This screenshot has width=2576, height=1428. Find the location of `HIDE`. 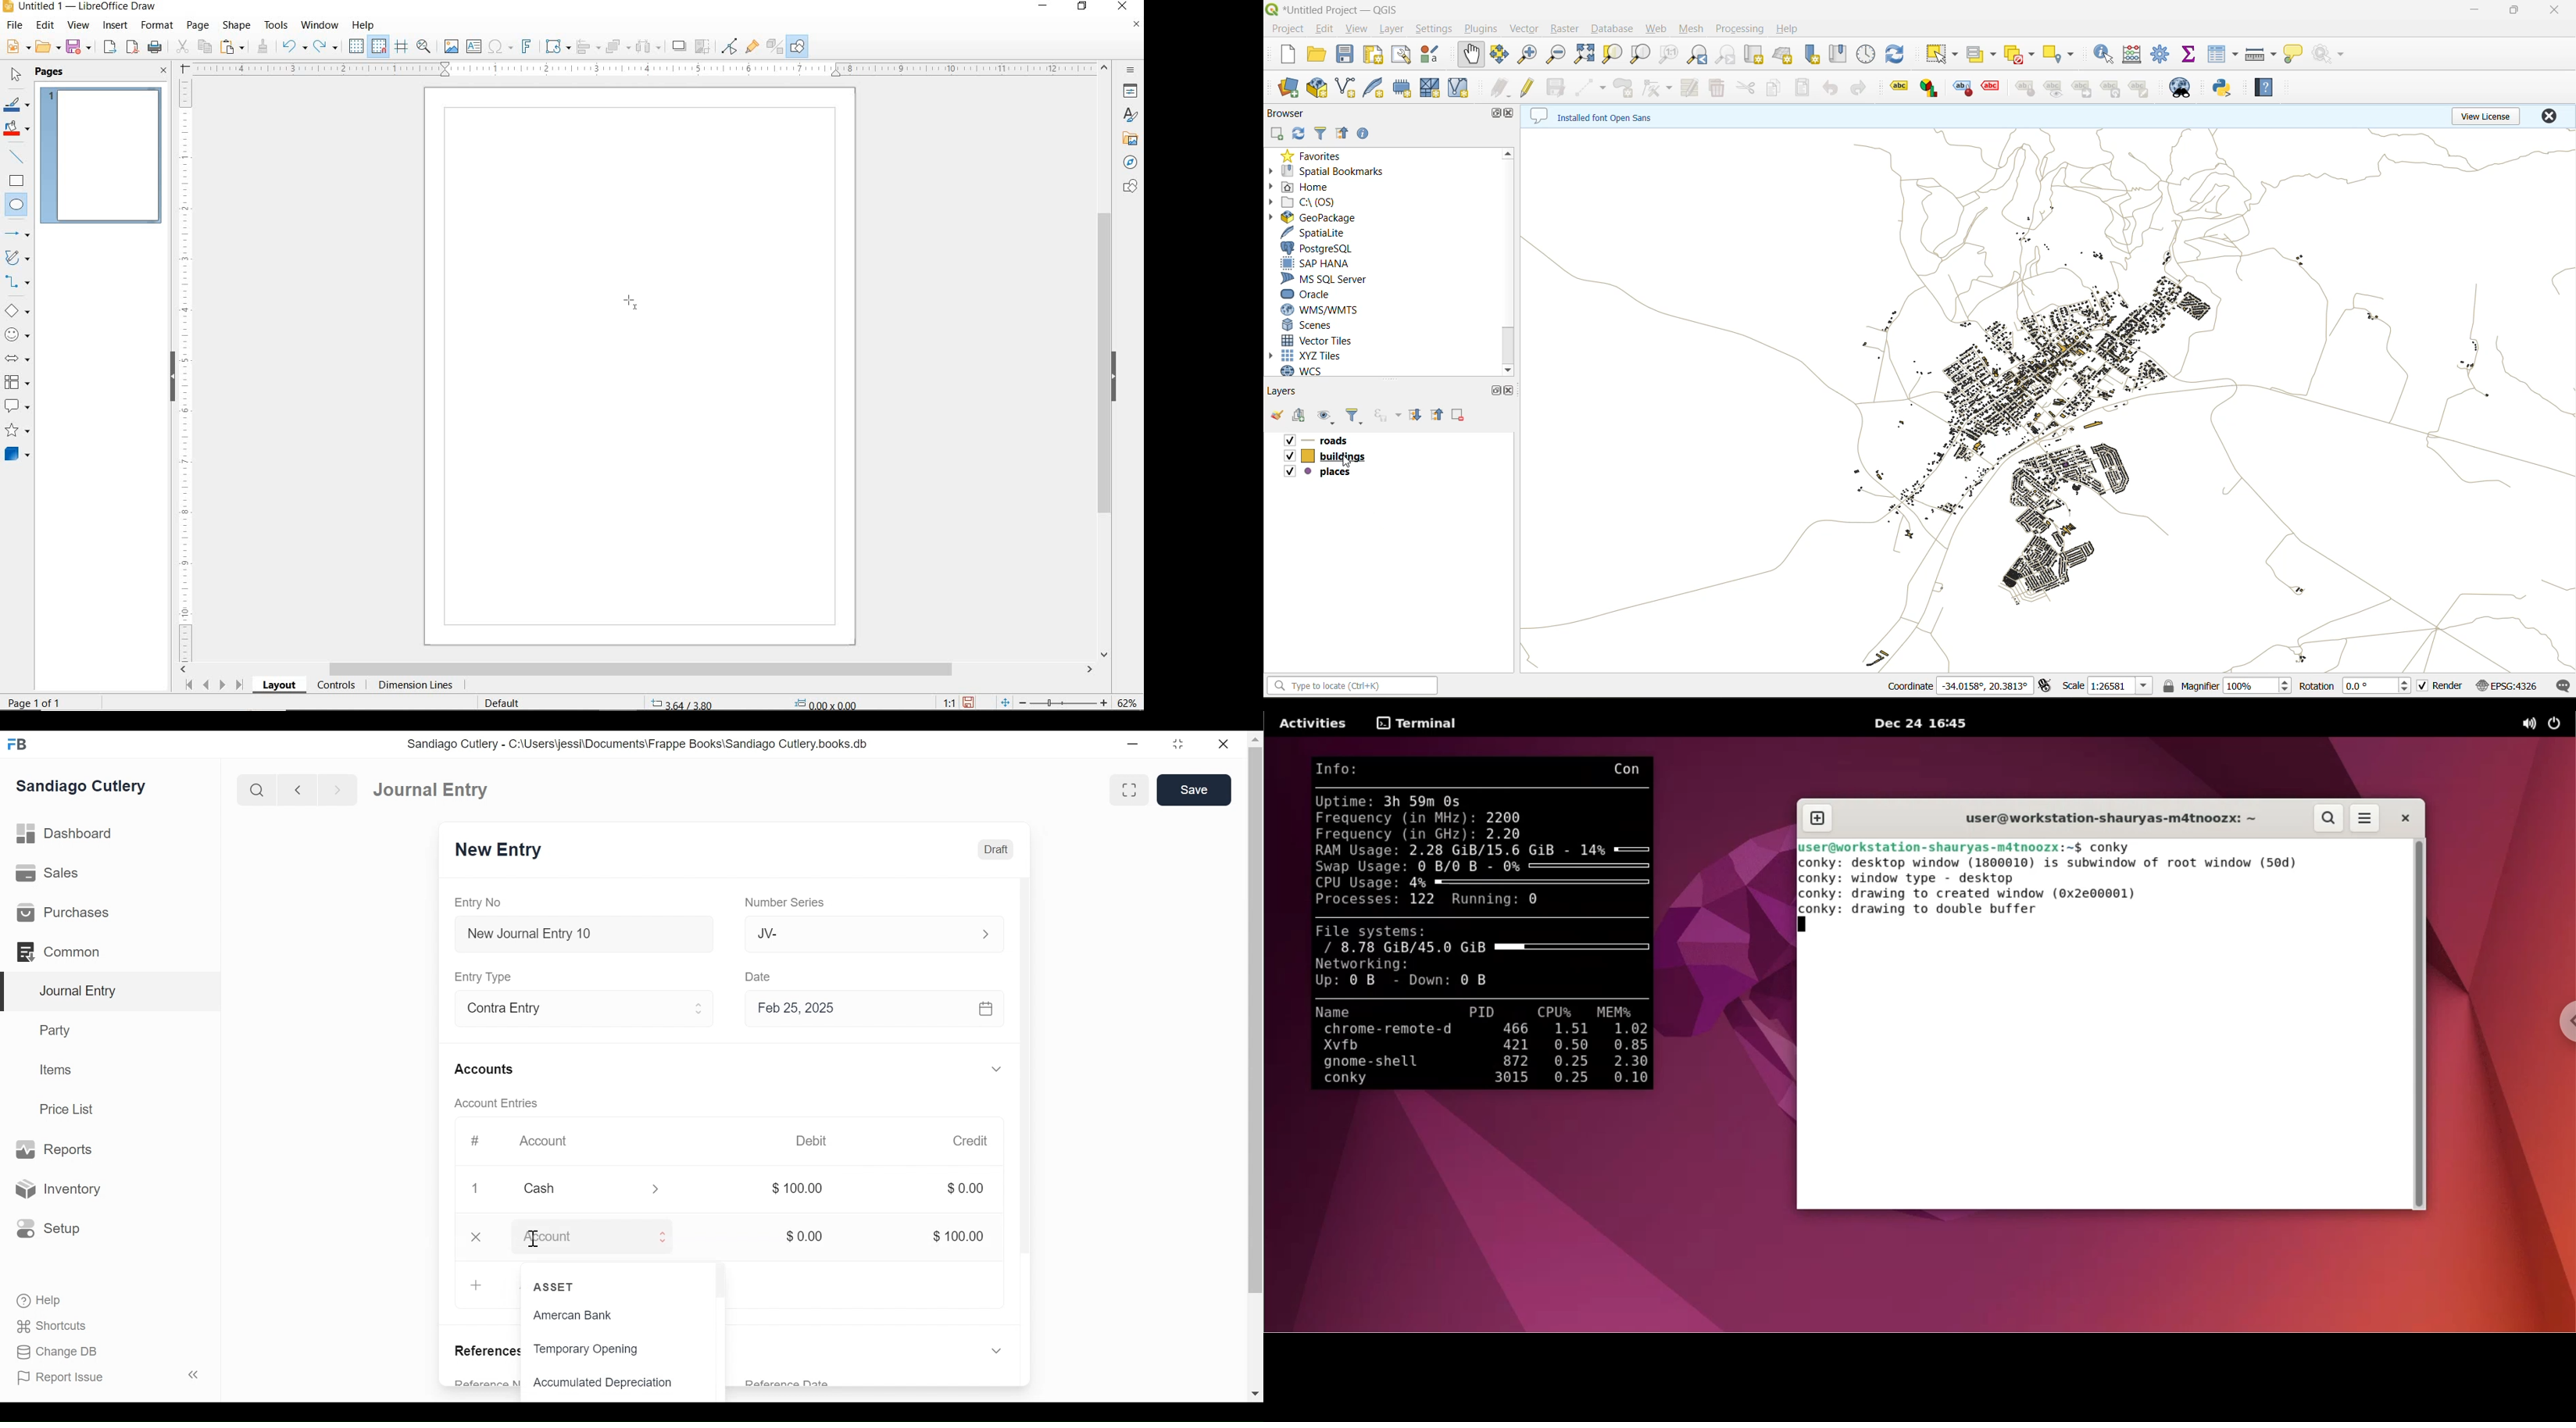

HIDE is located at coordinates (170, 375).